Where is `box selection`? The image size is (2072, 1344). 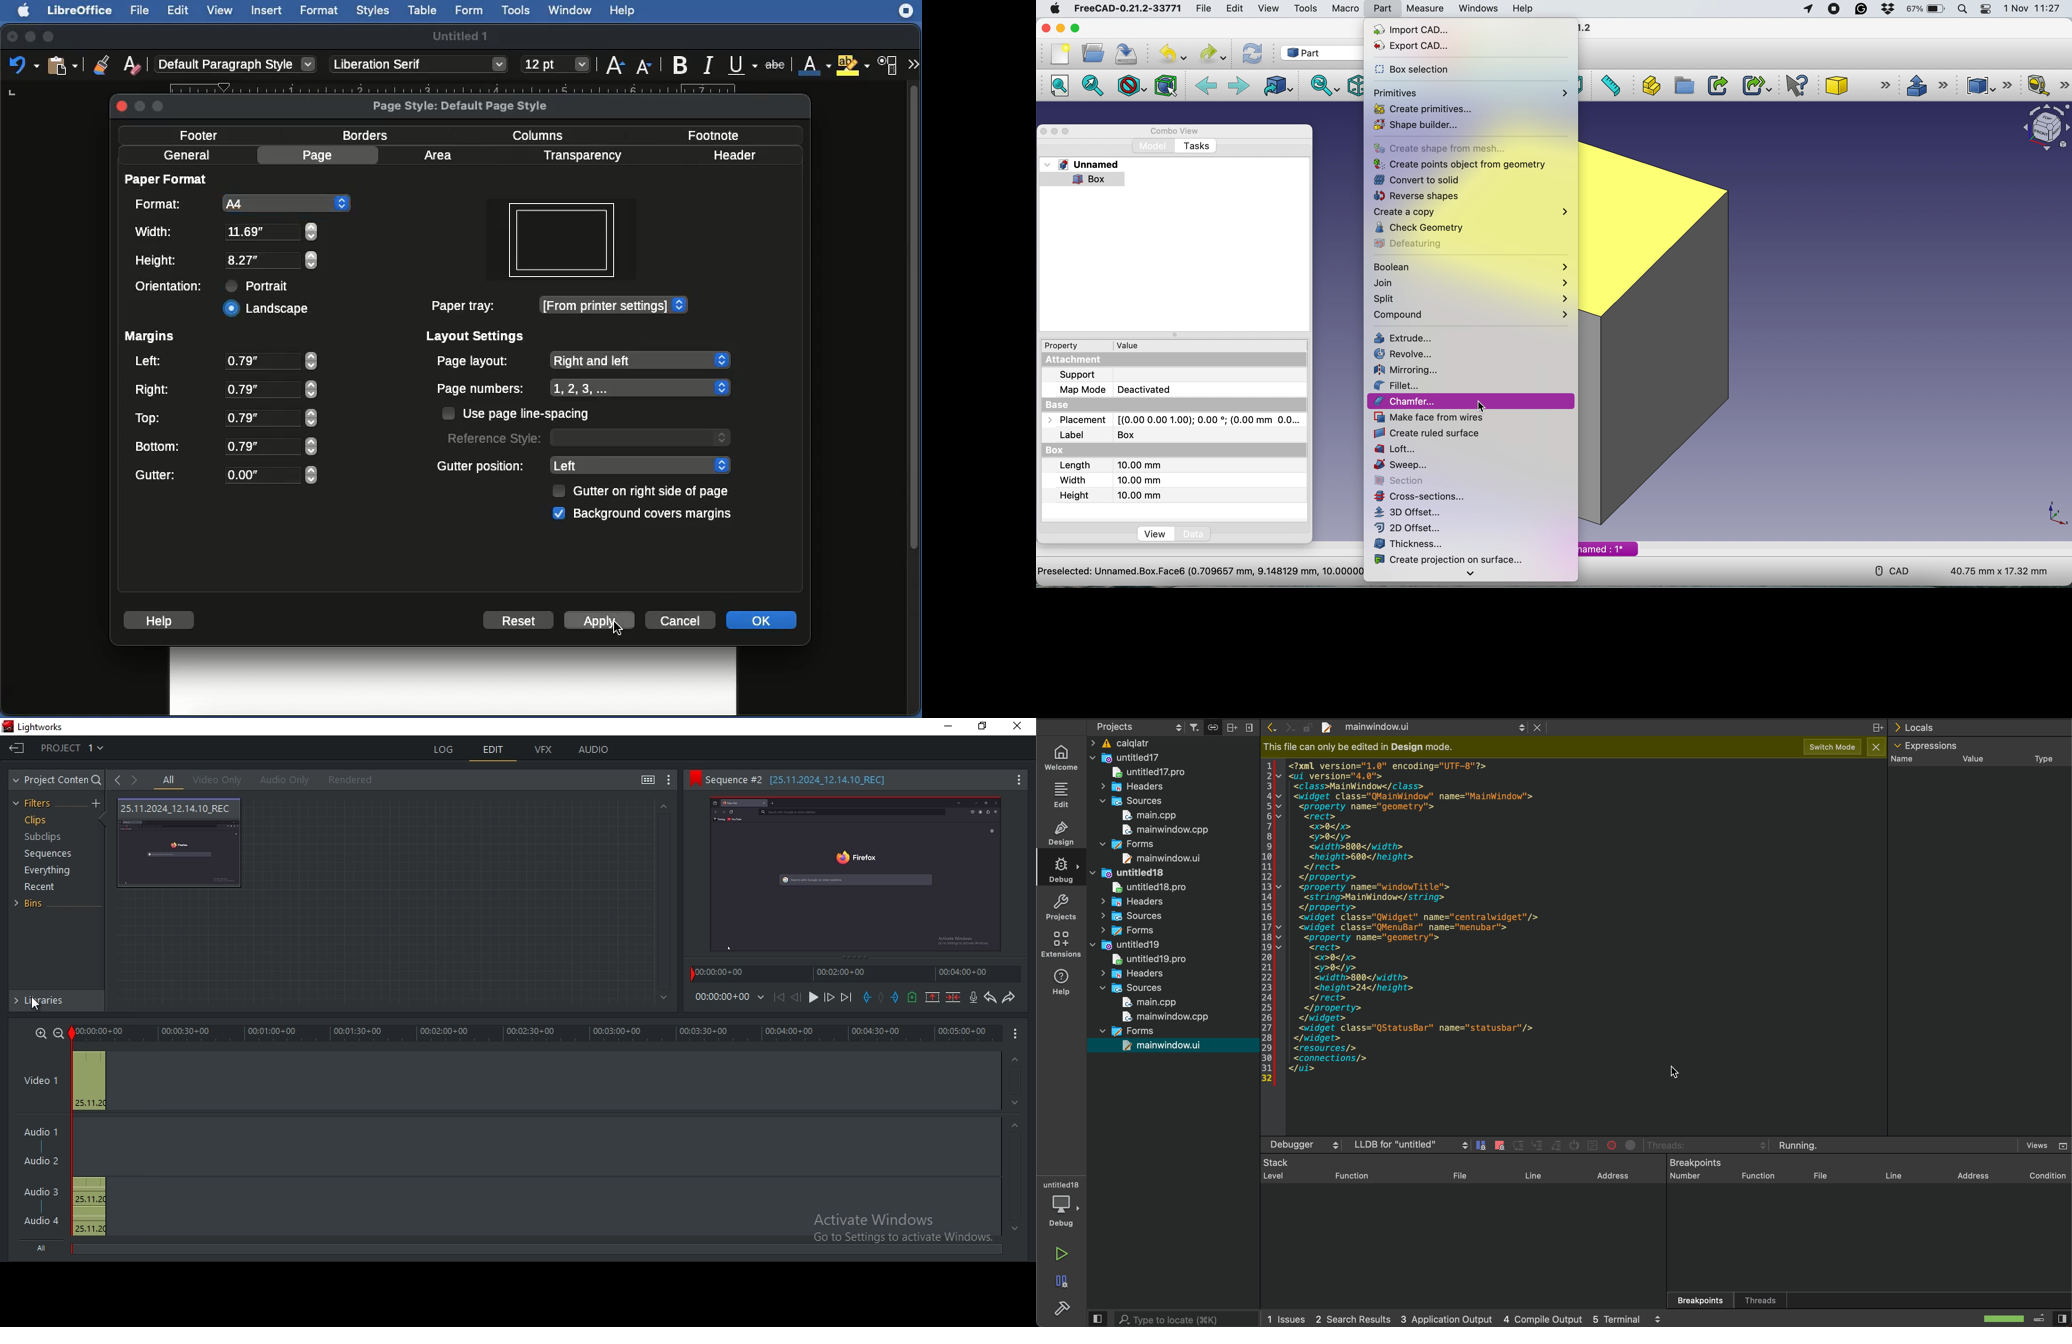
box selection is located at coordinates (1422, 70).